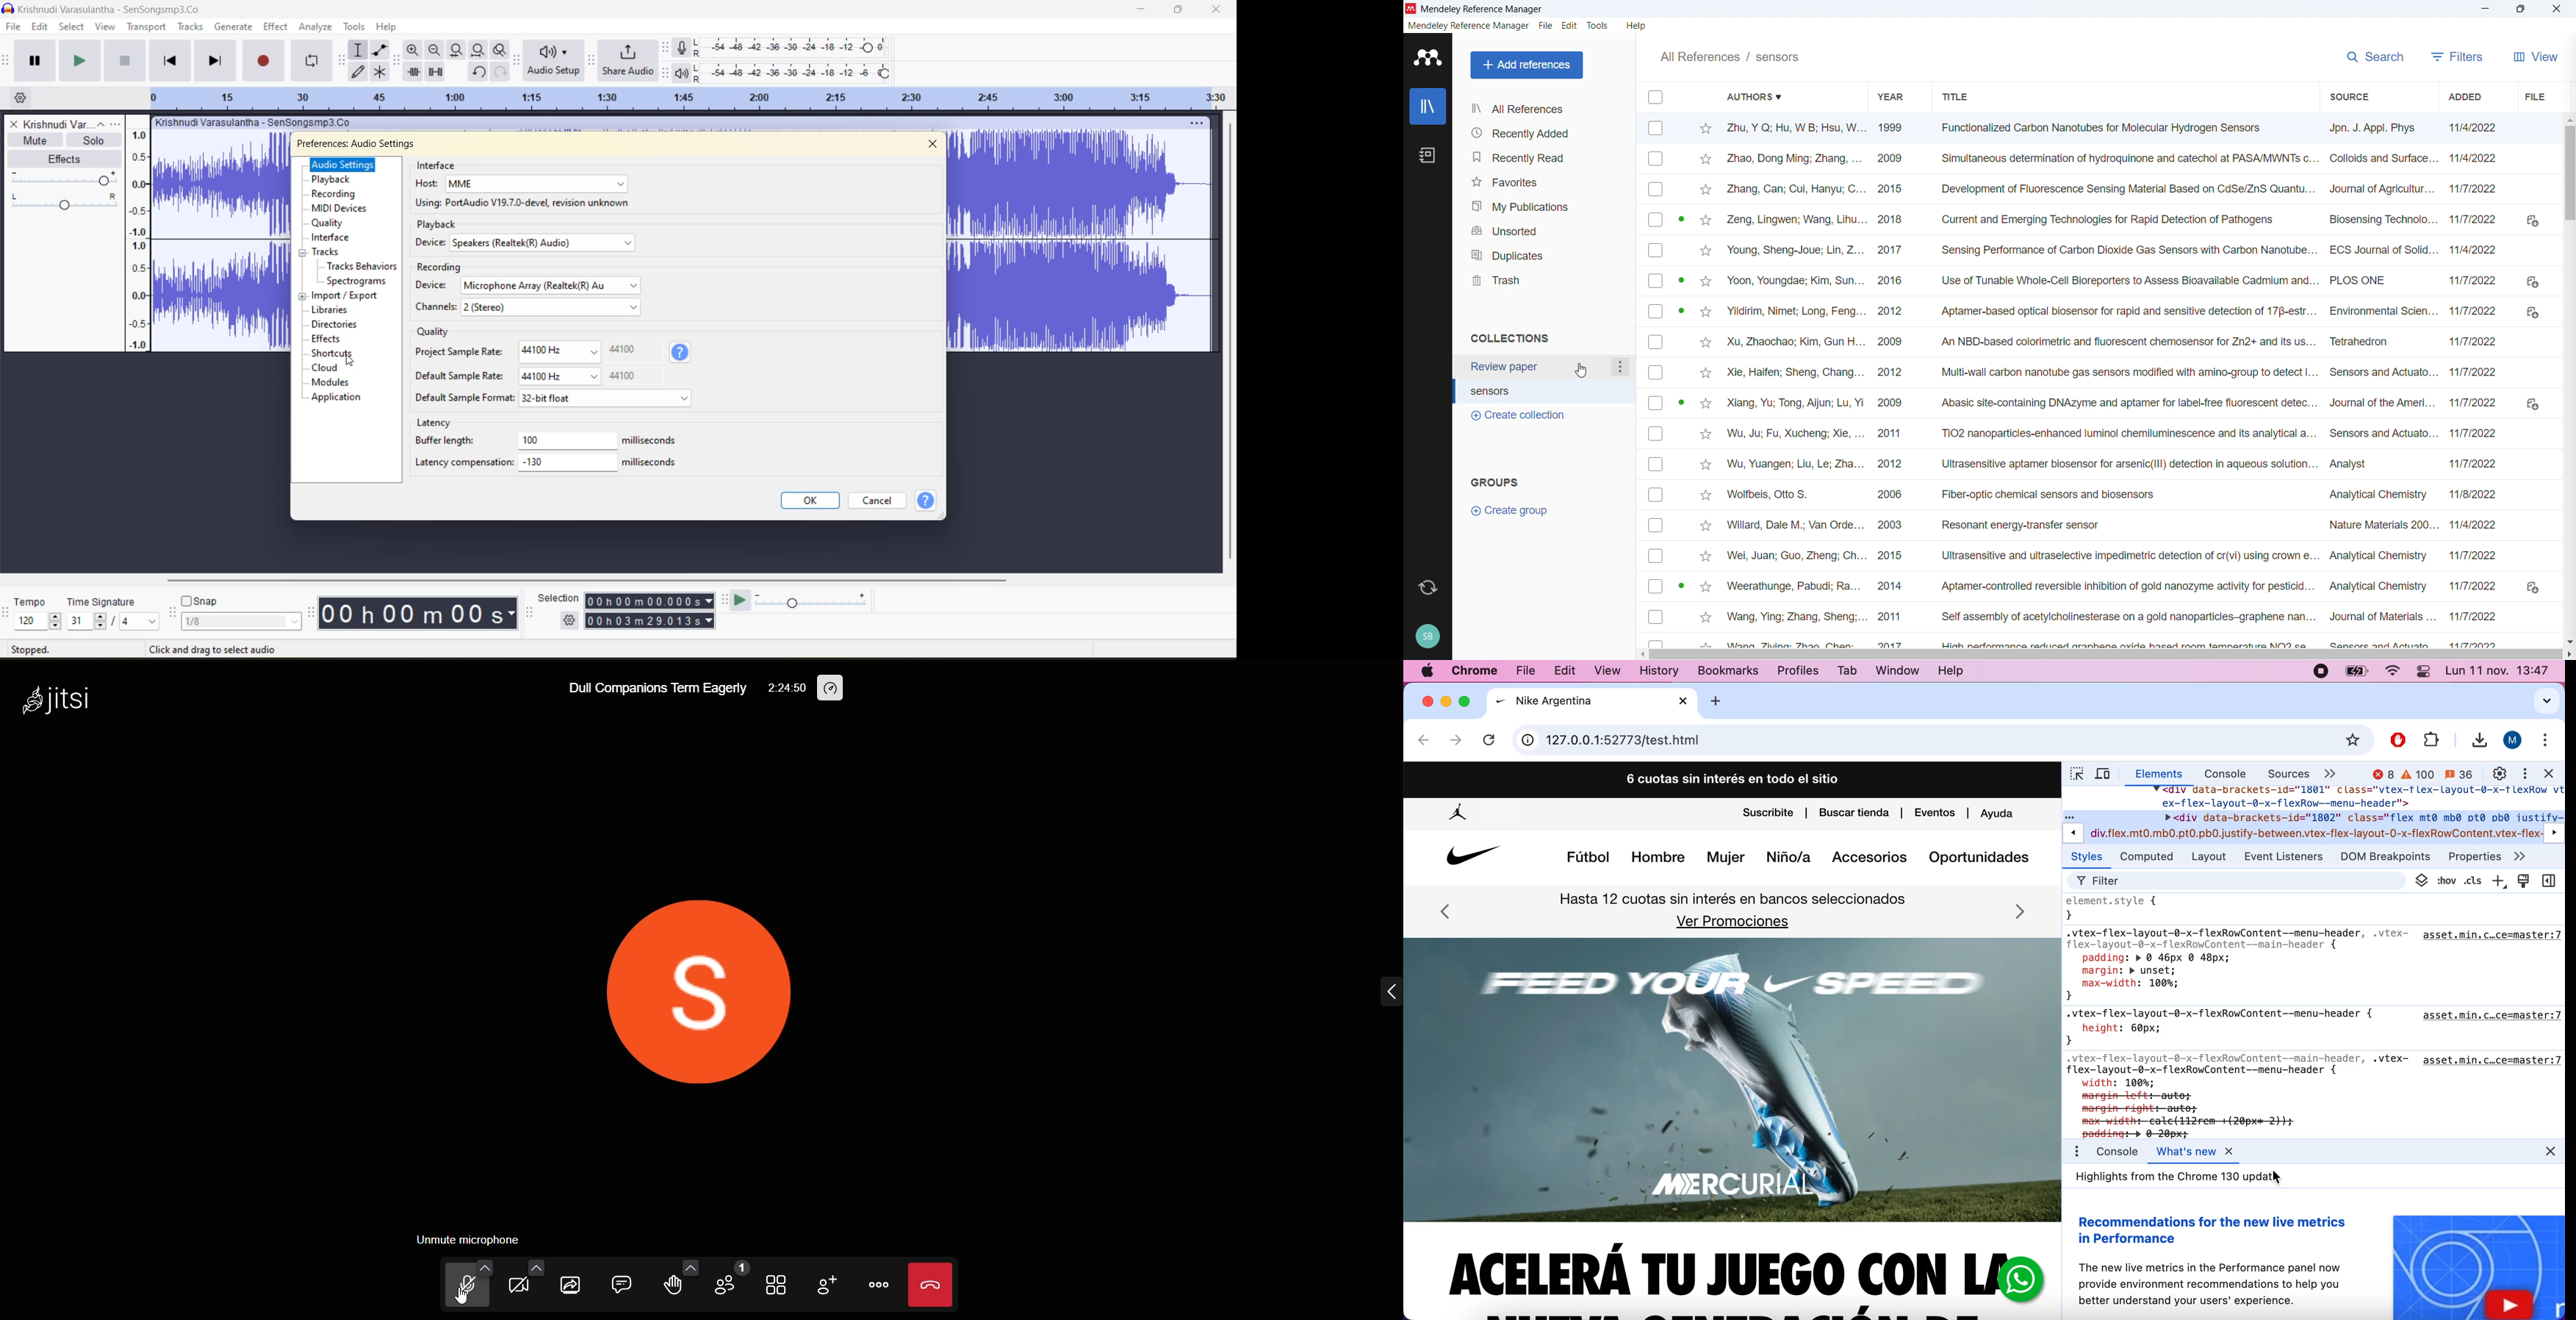 Image resolution: width=2576 pixels, height=1344 pixels. What do you see at coordinates (1681, 218) in the screenshot?
I see `PDF available` at bounding box center [1681, 218].